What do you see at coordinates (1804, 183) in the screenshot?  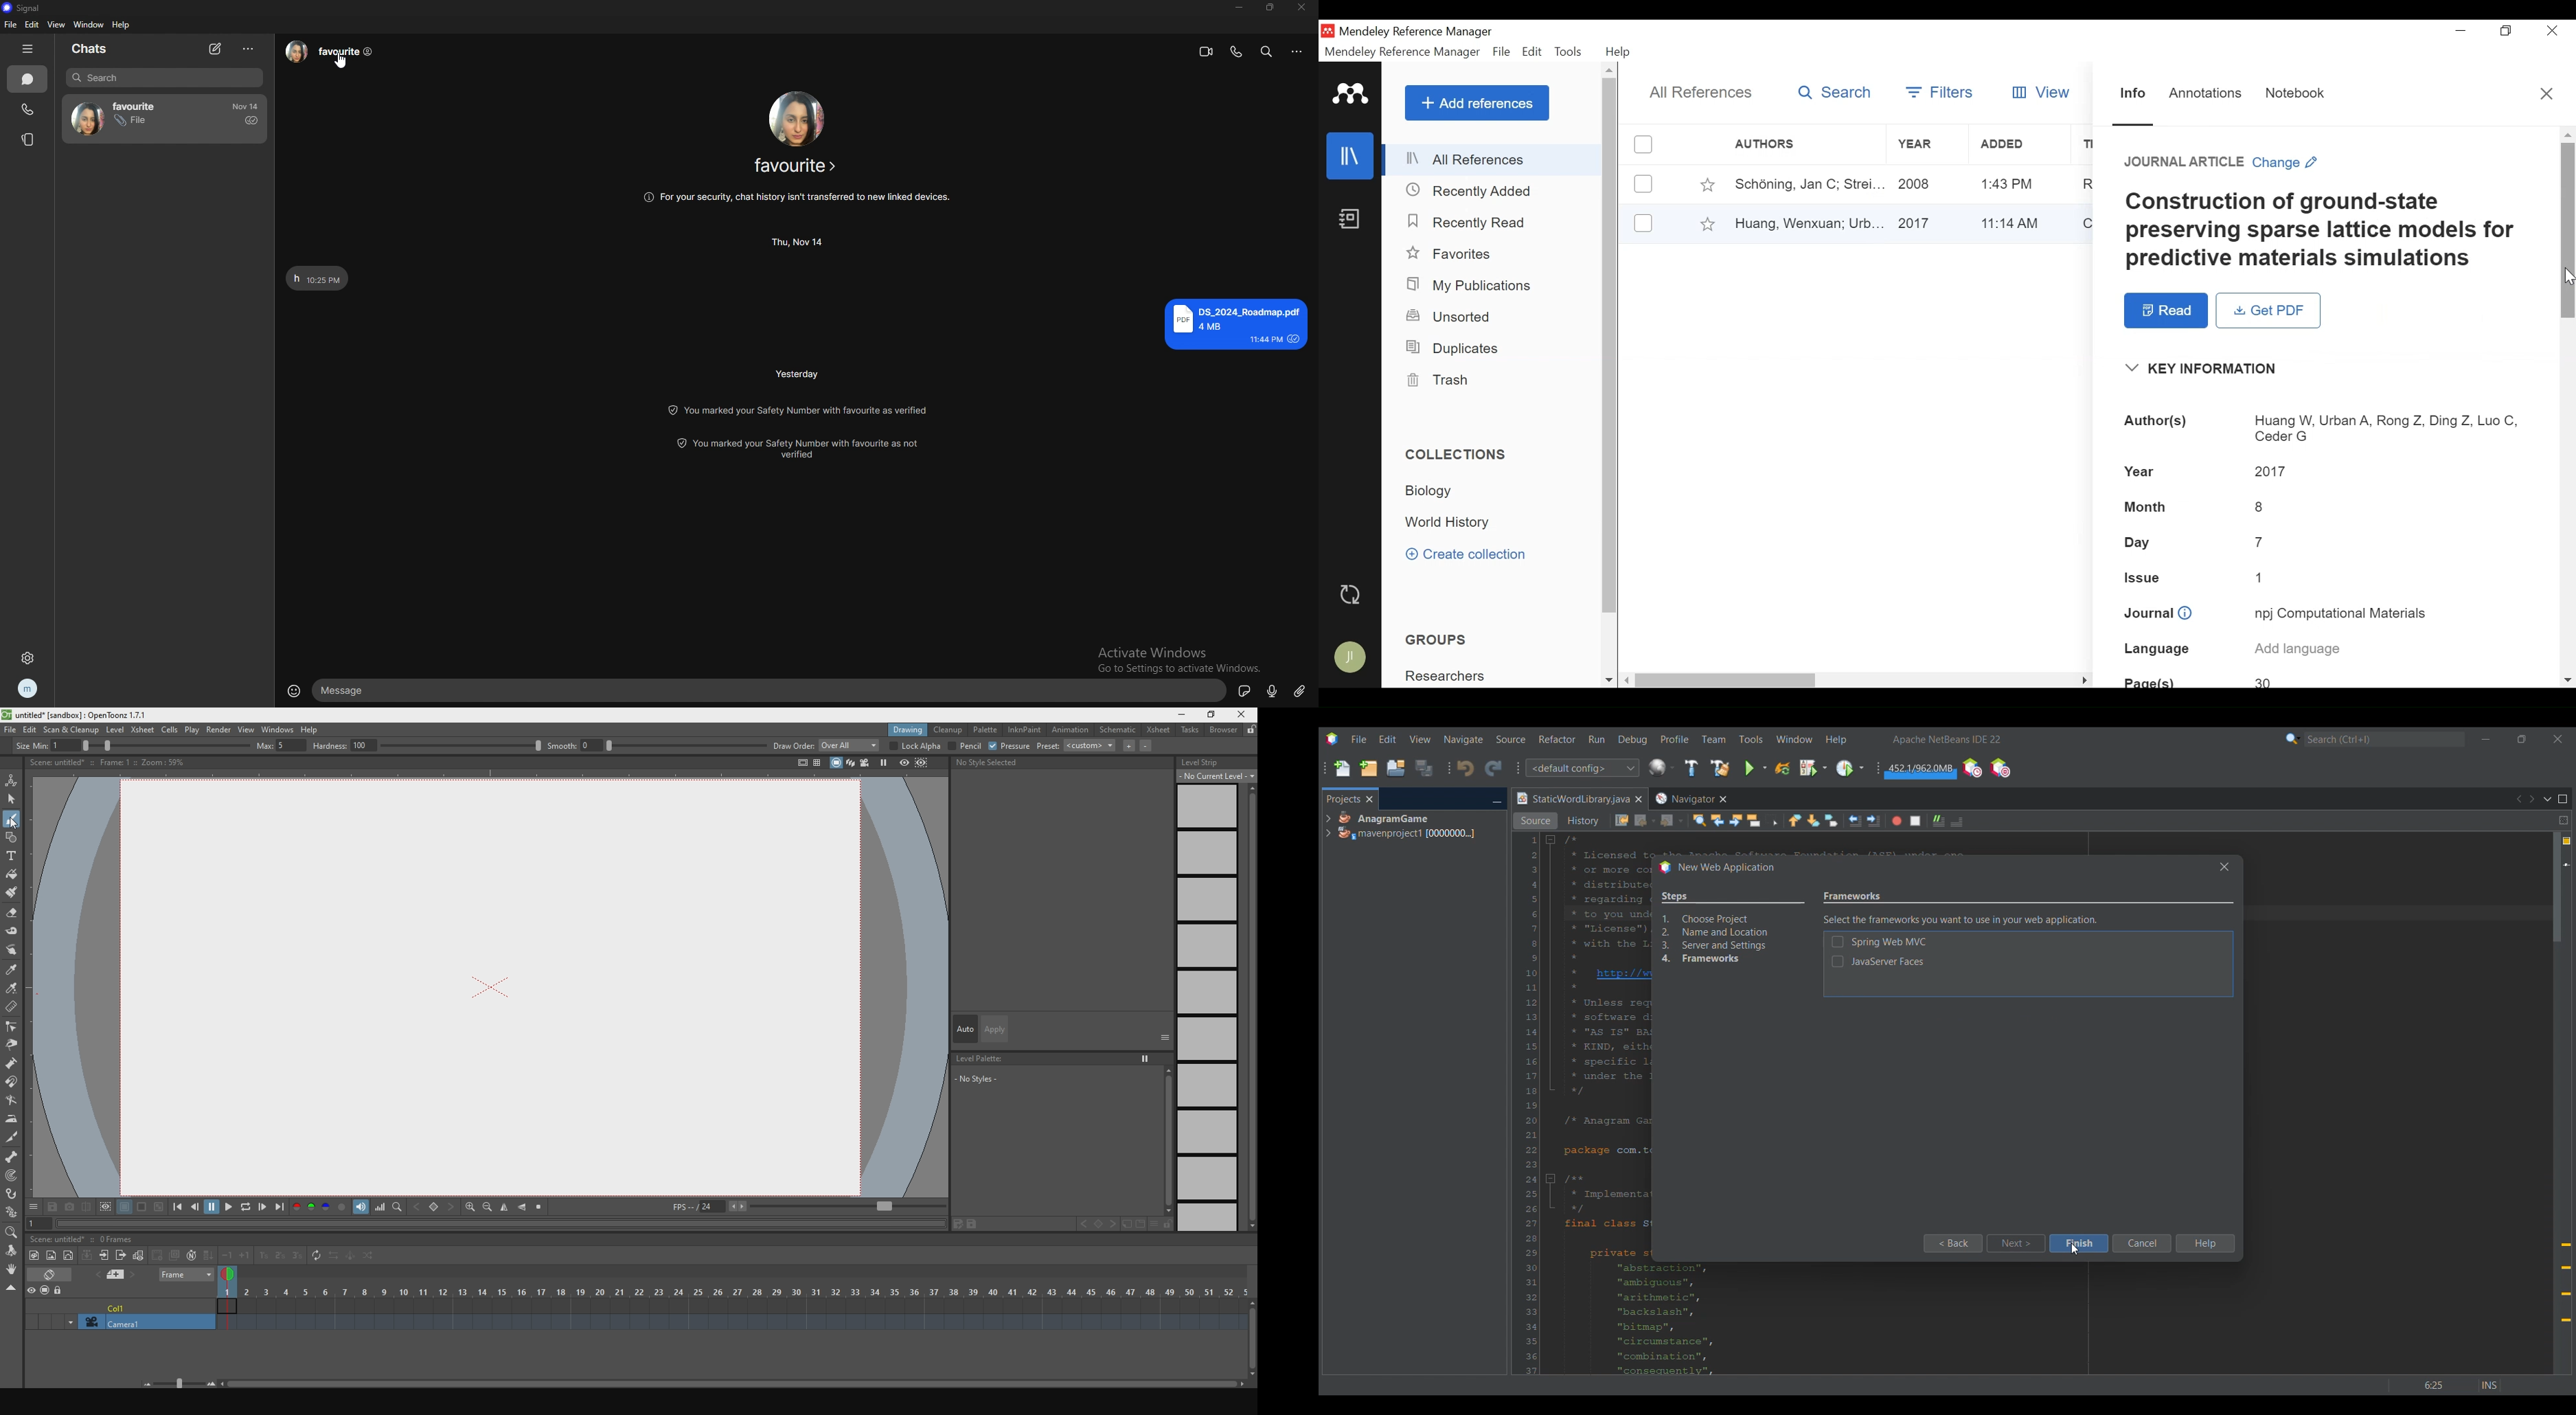 I see `Author` at bounding box center [1804, 183].